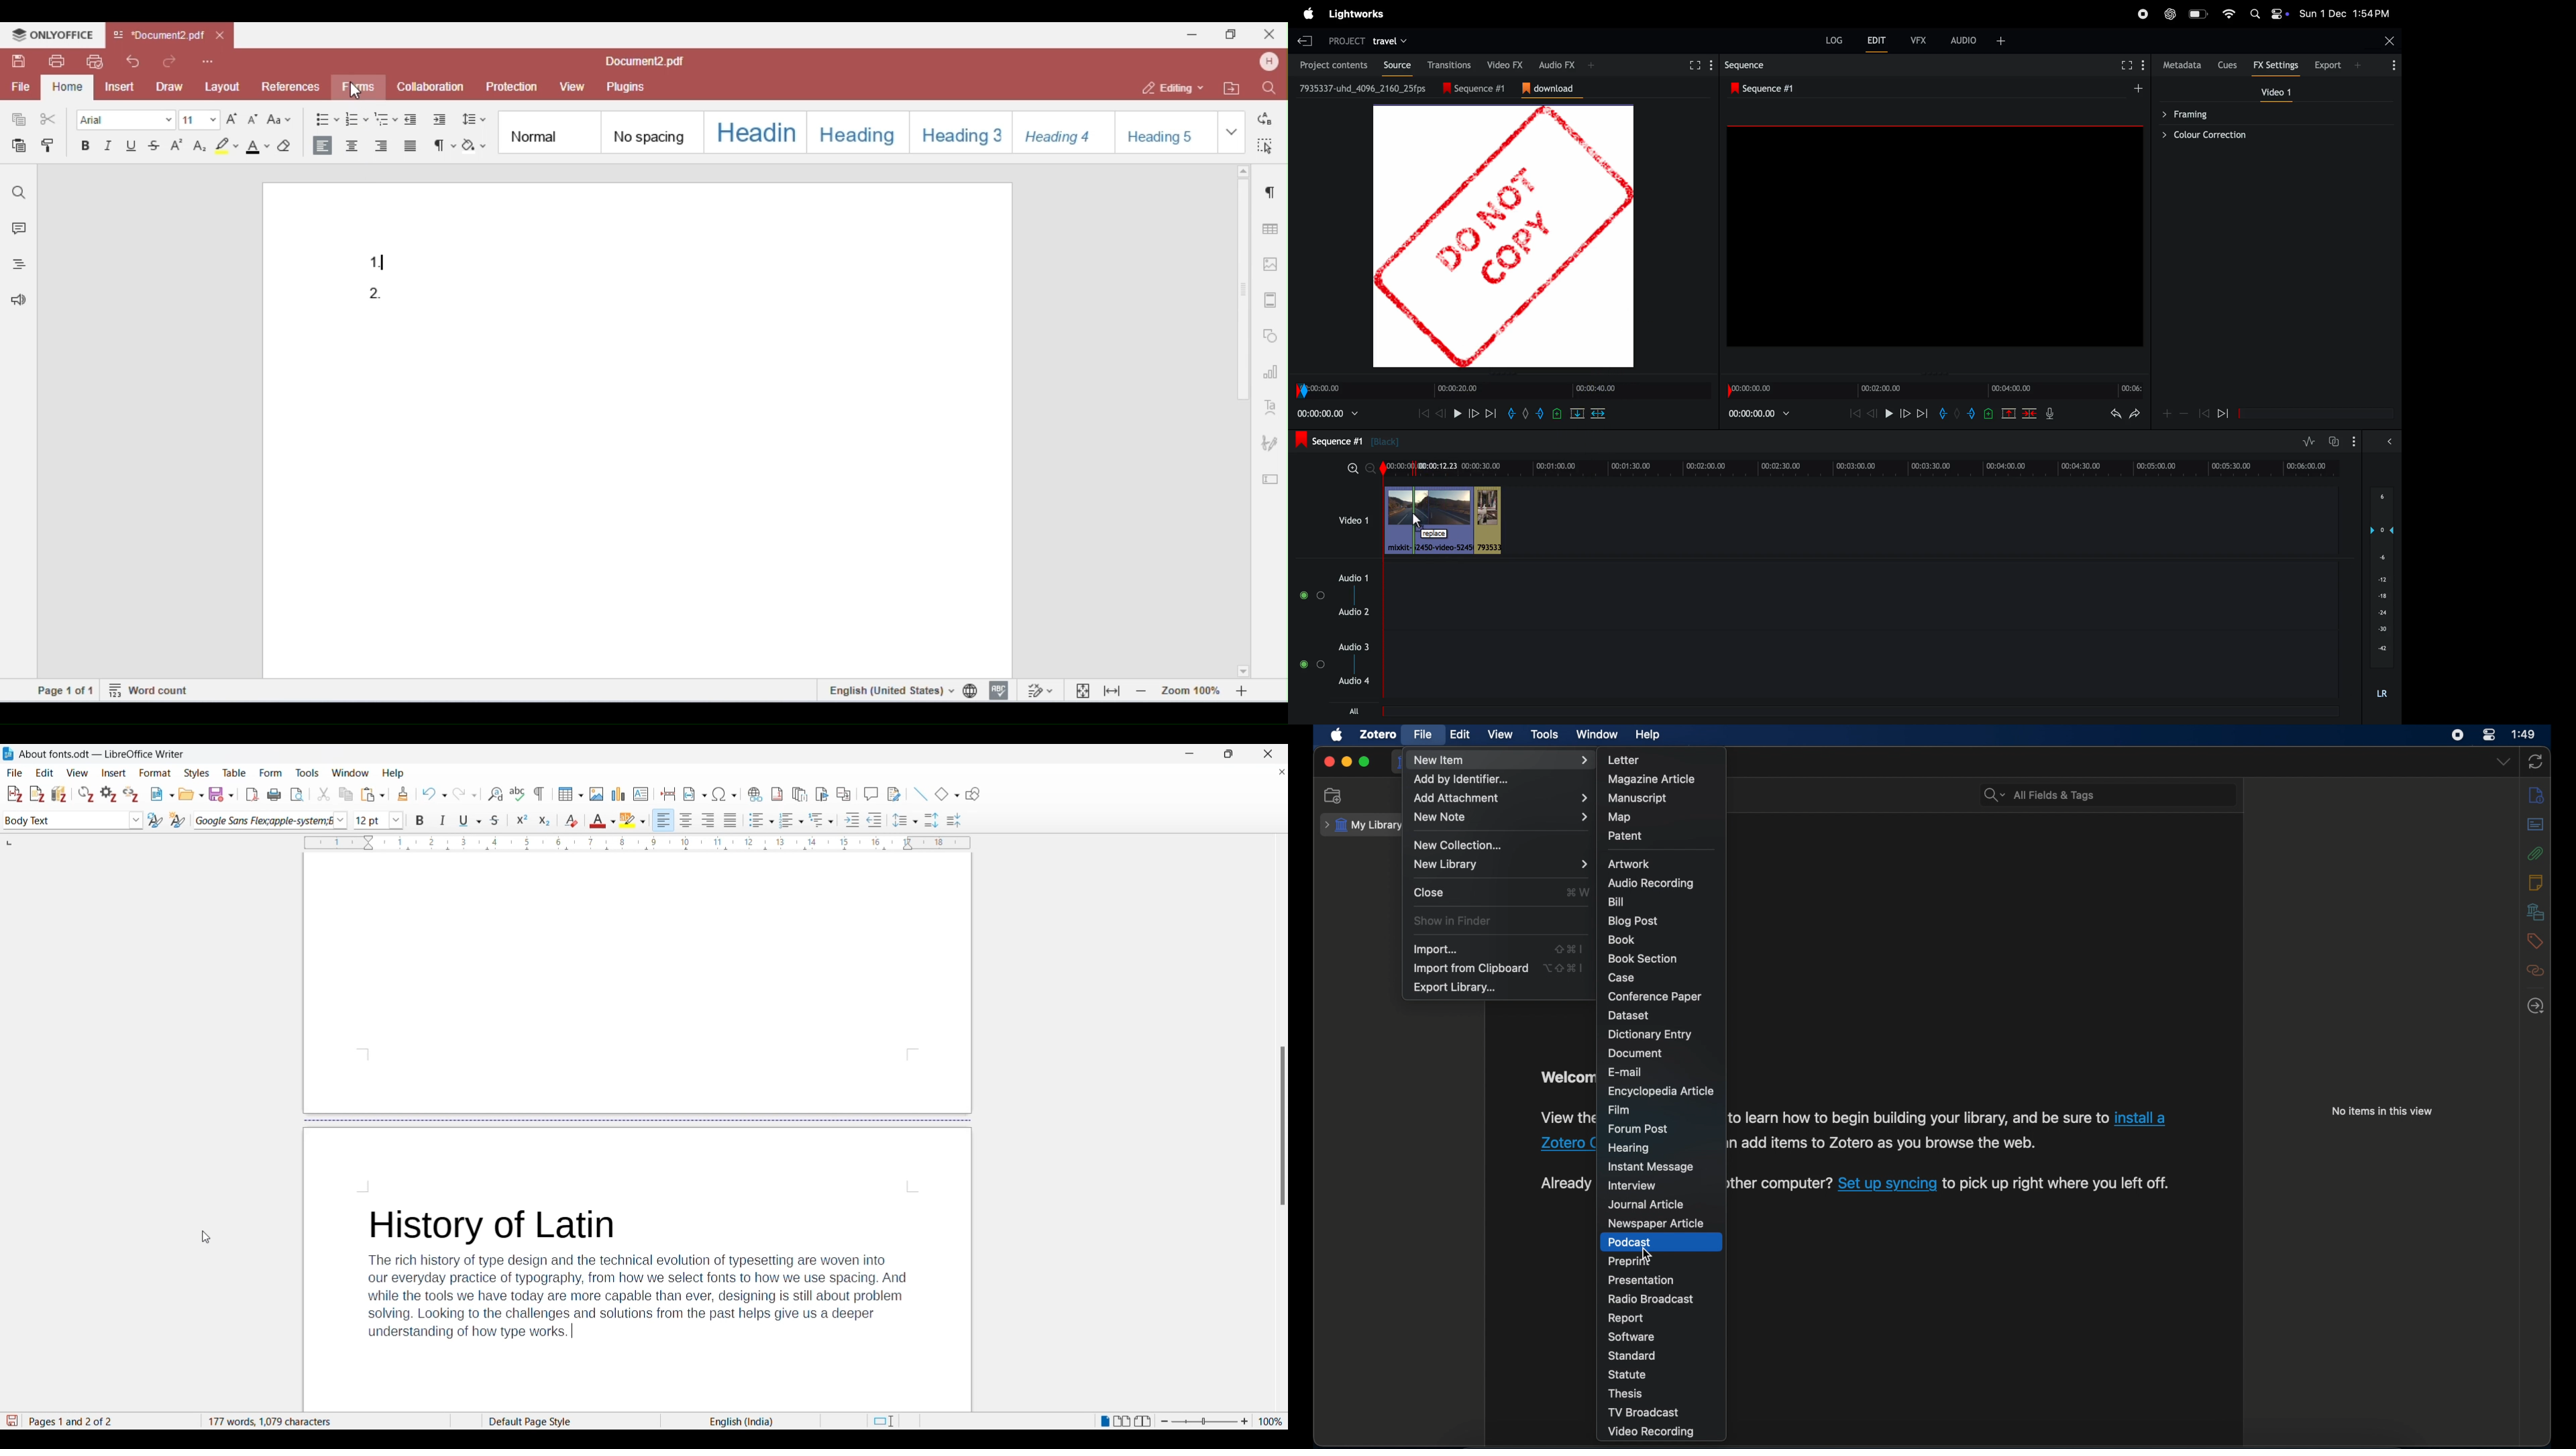 The width and height of the screenshot is (2576, 1456). What do you see at coordinates (1890, 1142) in the screenshot?
I see `add items to Zotero as you browse the web.` at bounding box center [1890, 1142].